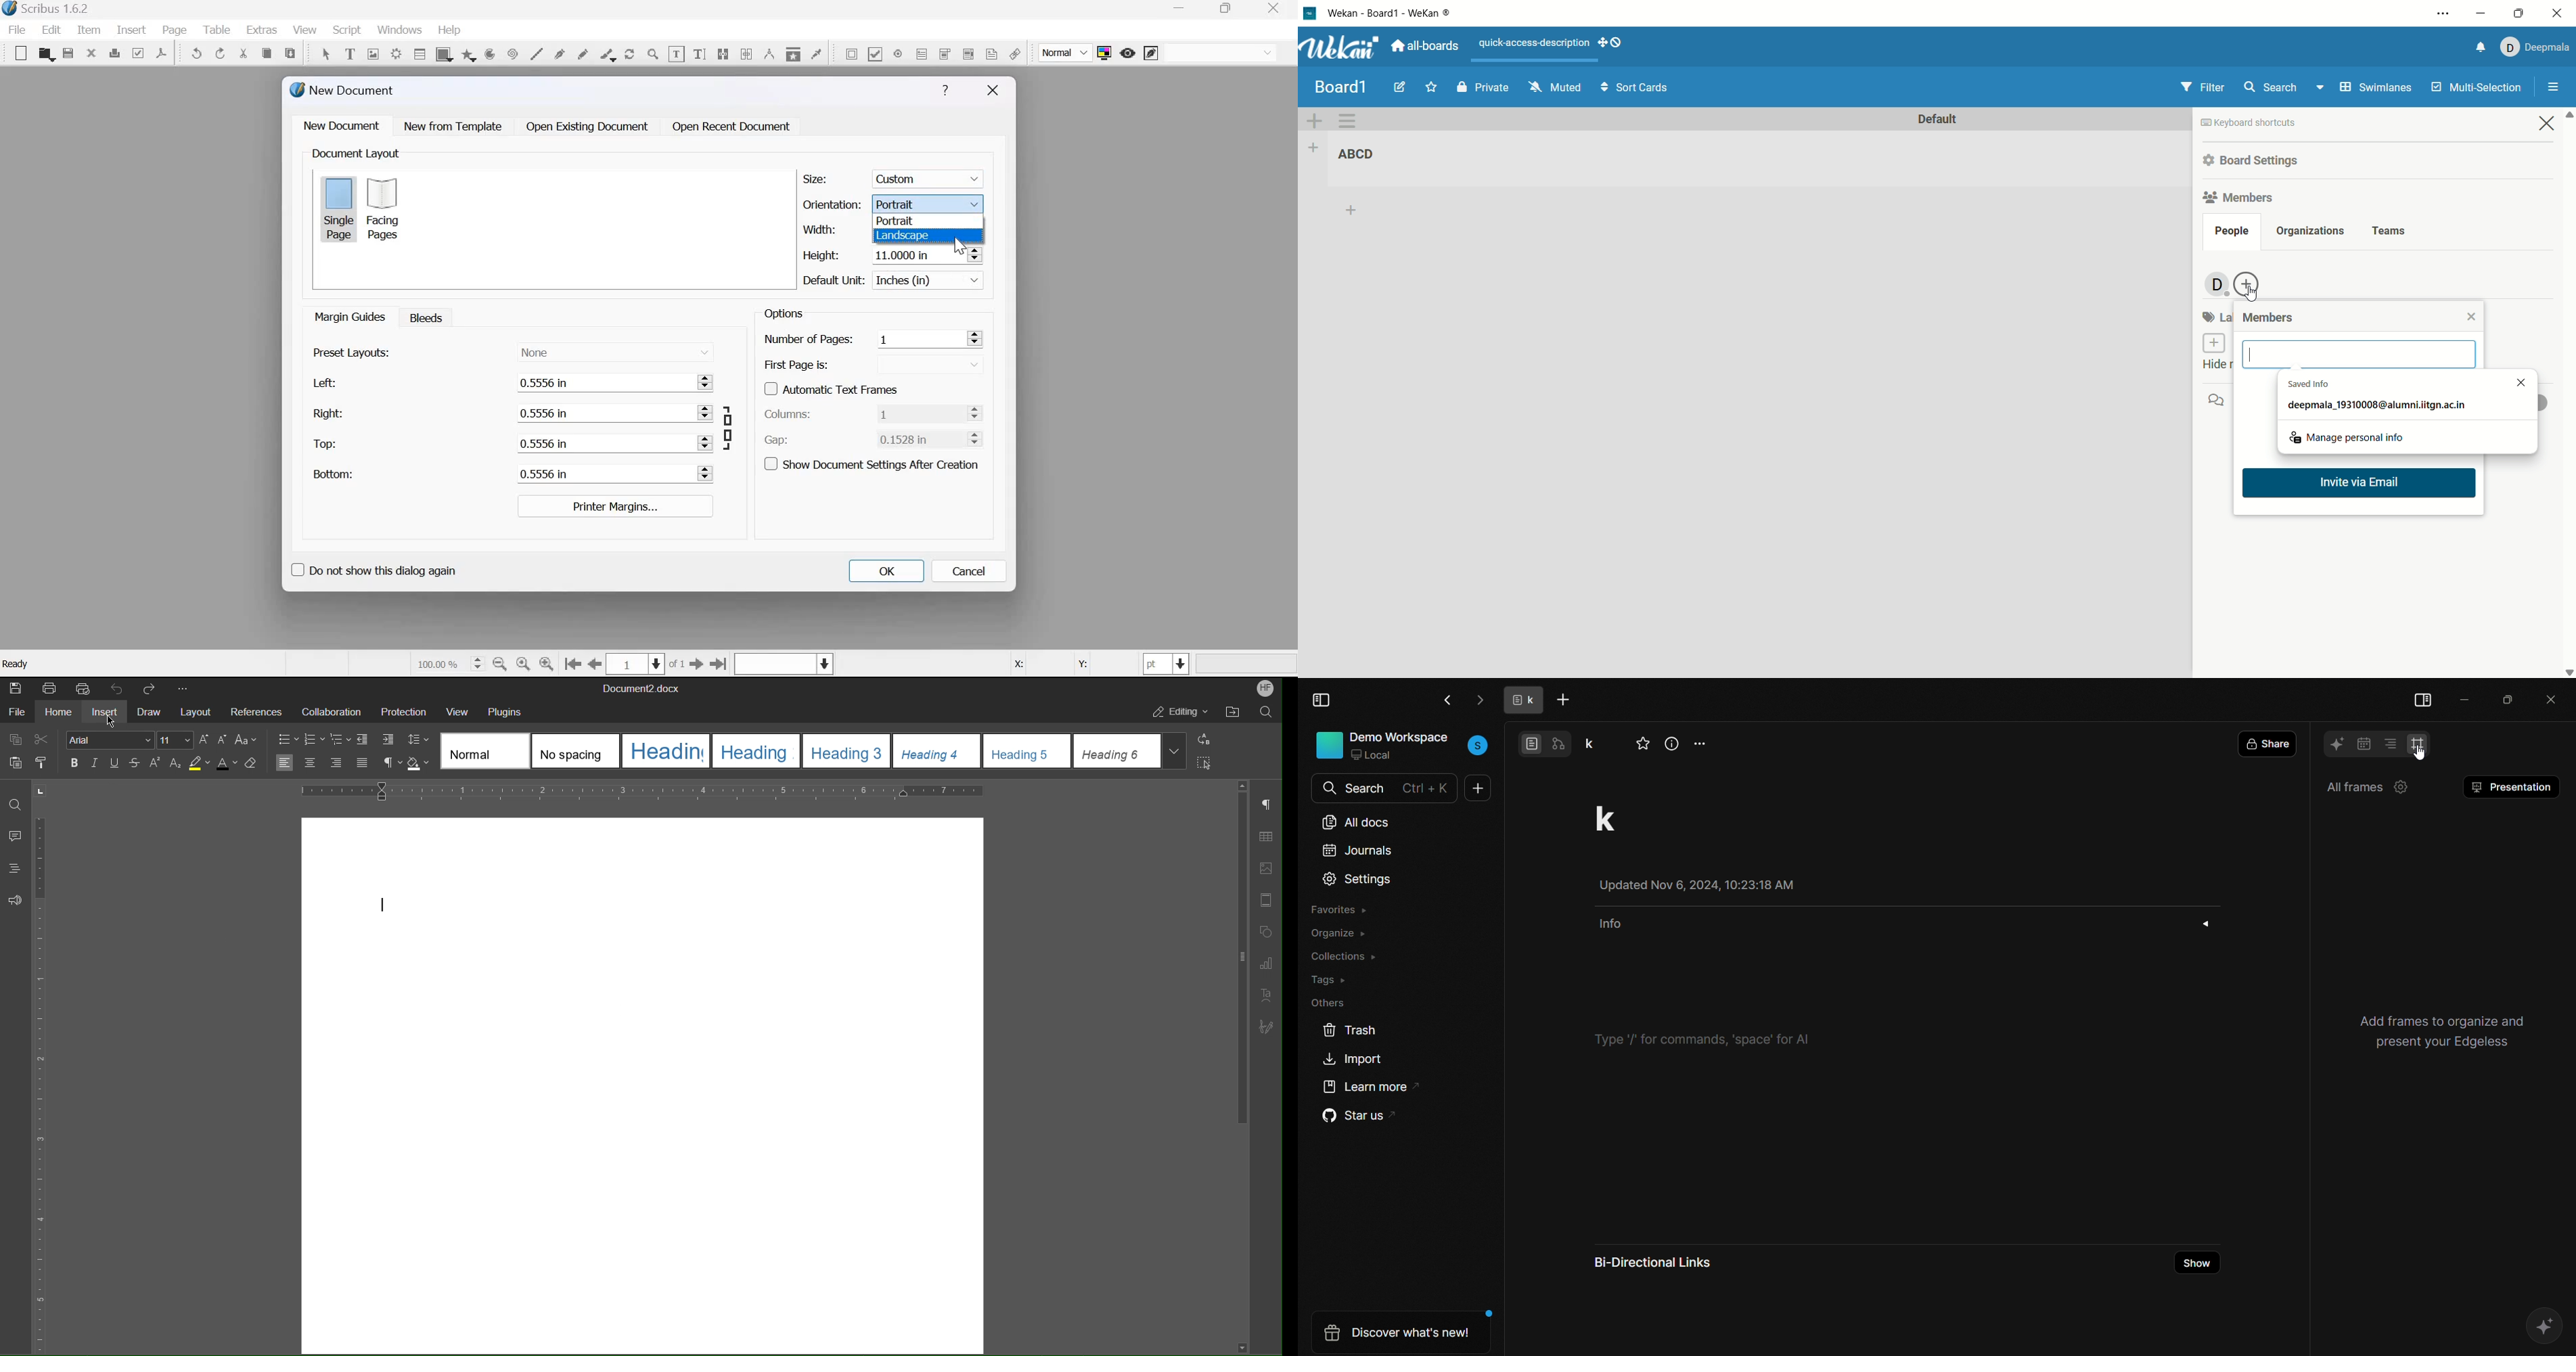 This screenshot has height=1372, width=2576. I want to click on New document, so click(342, 125).